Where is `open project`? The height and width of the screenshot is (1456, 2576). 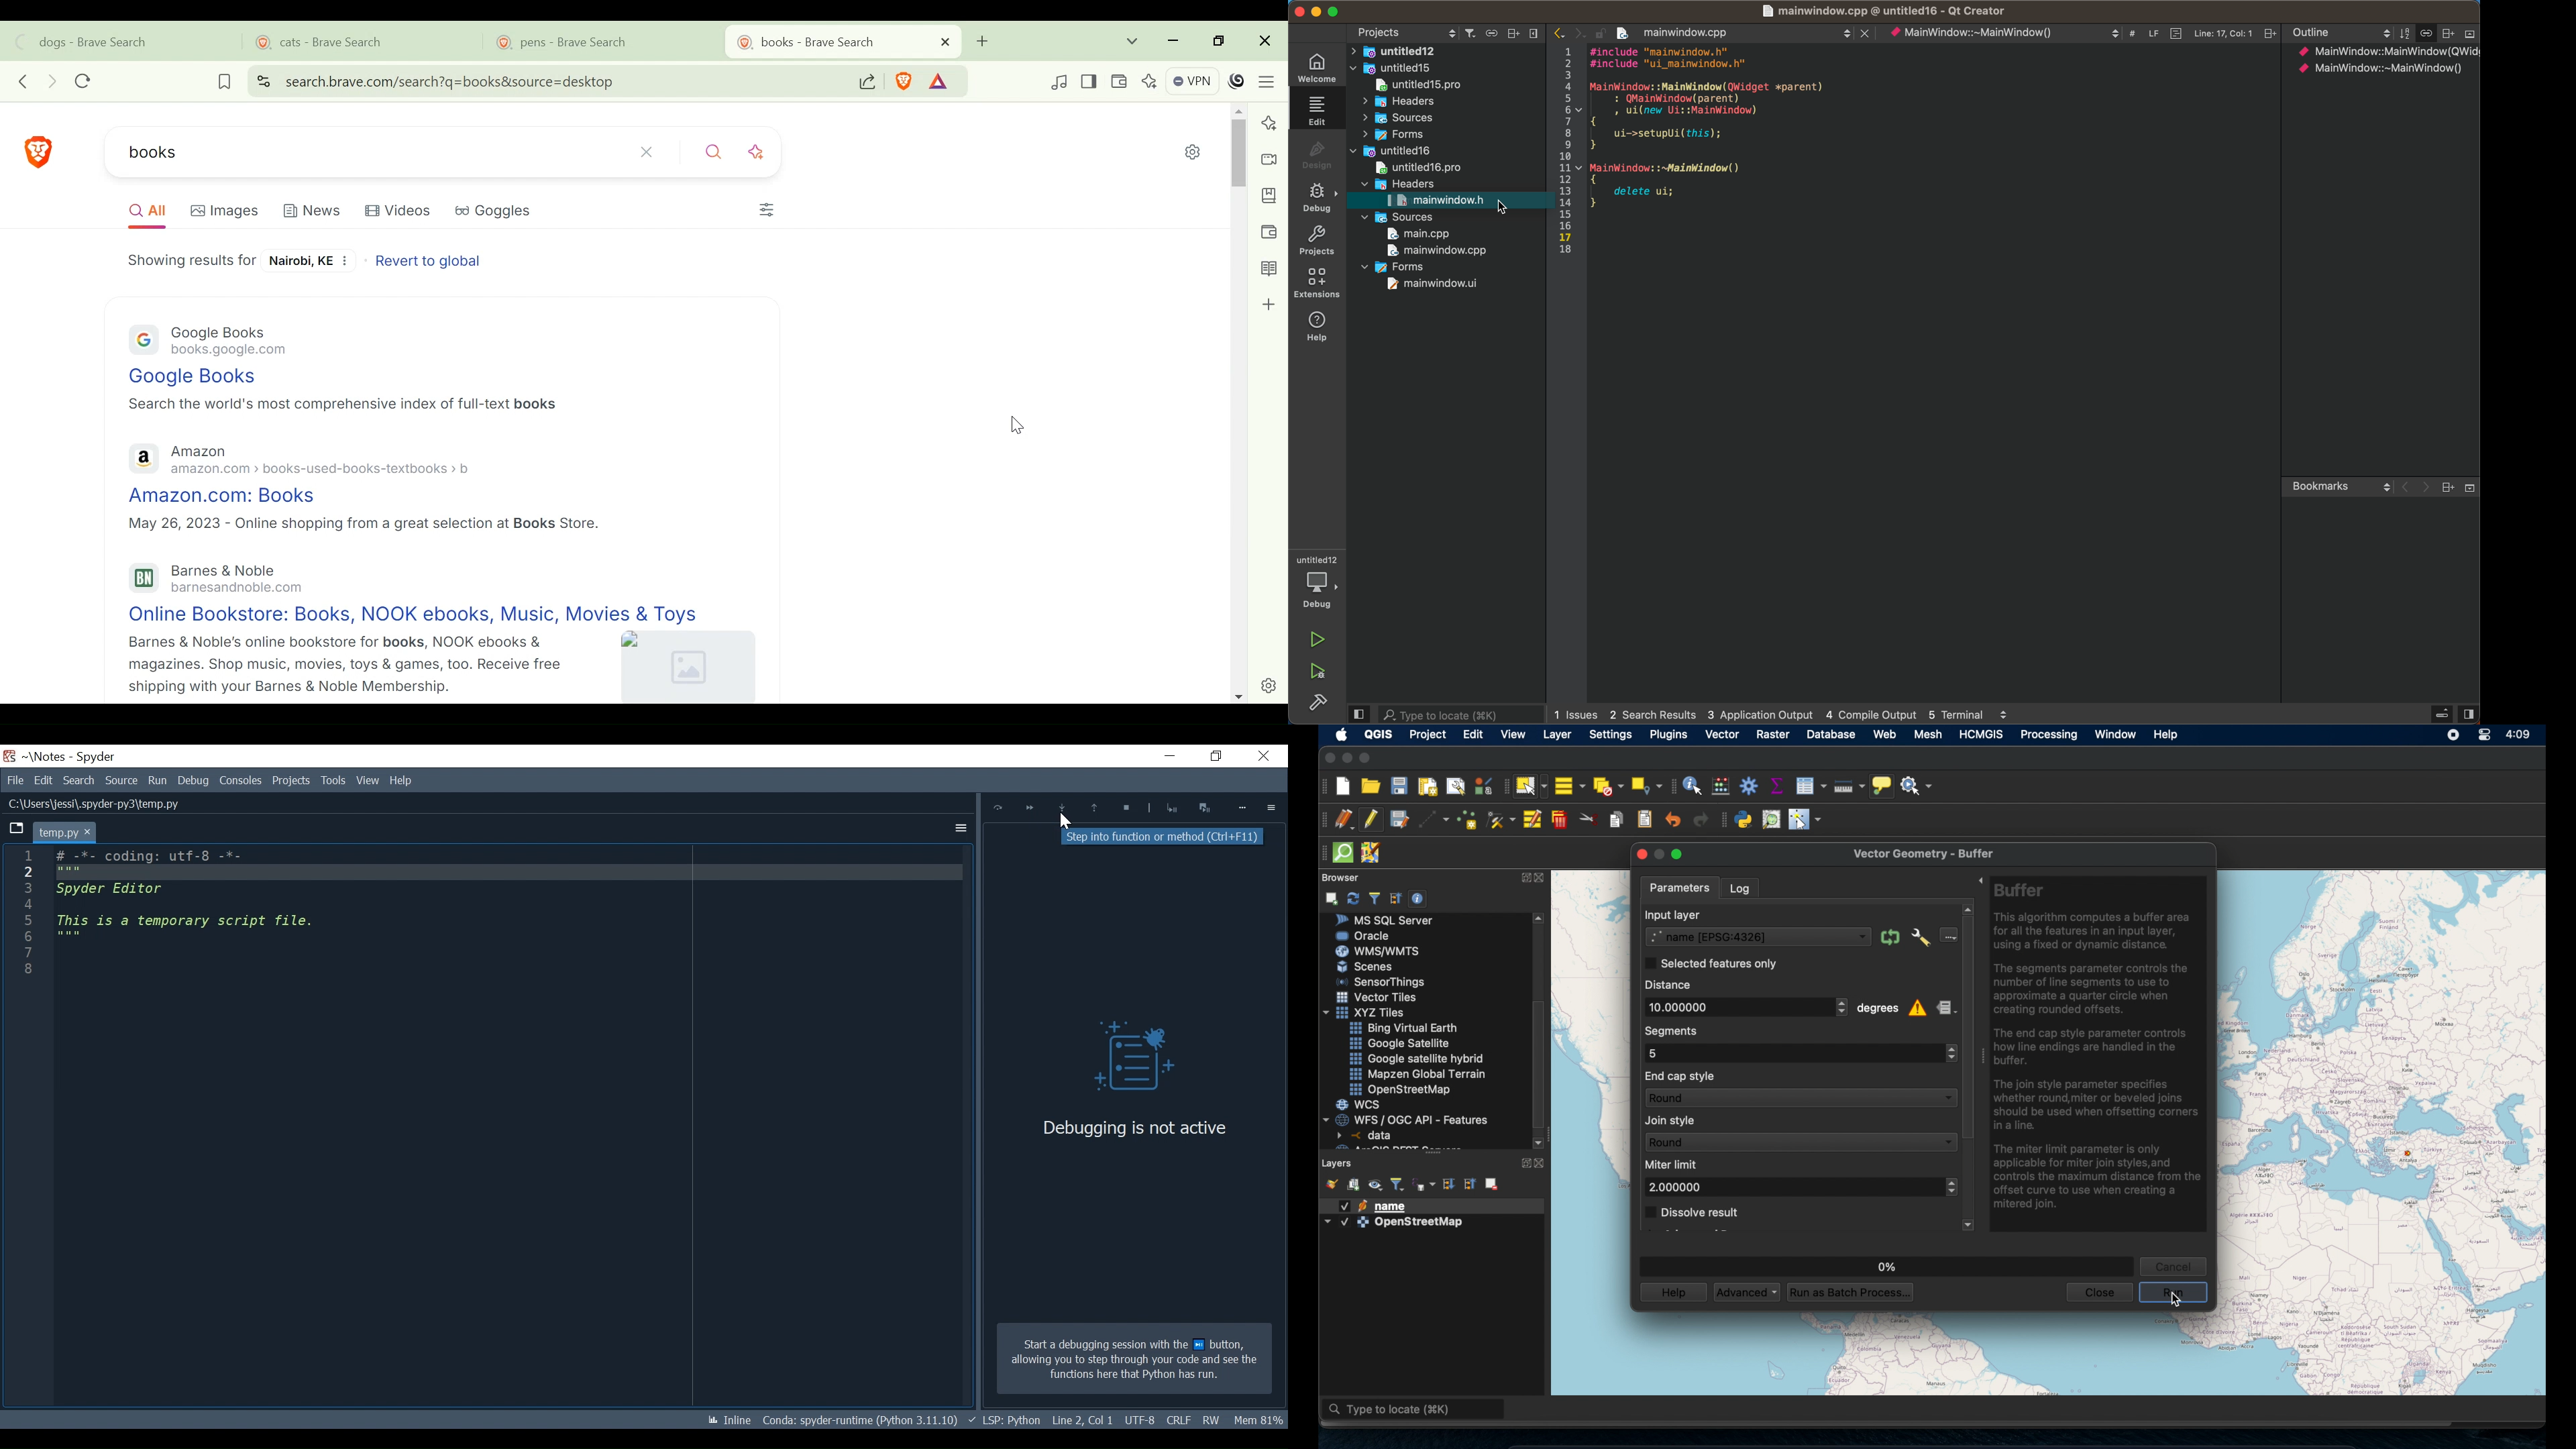 open project is located at coordinates (1371, 787).